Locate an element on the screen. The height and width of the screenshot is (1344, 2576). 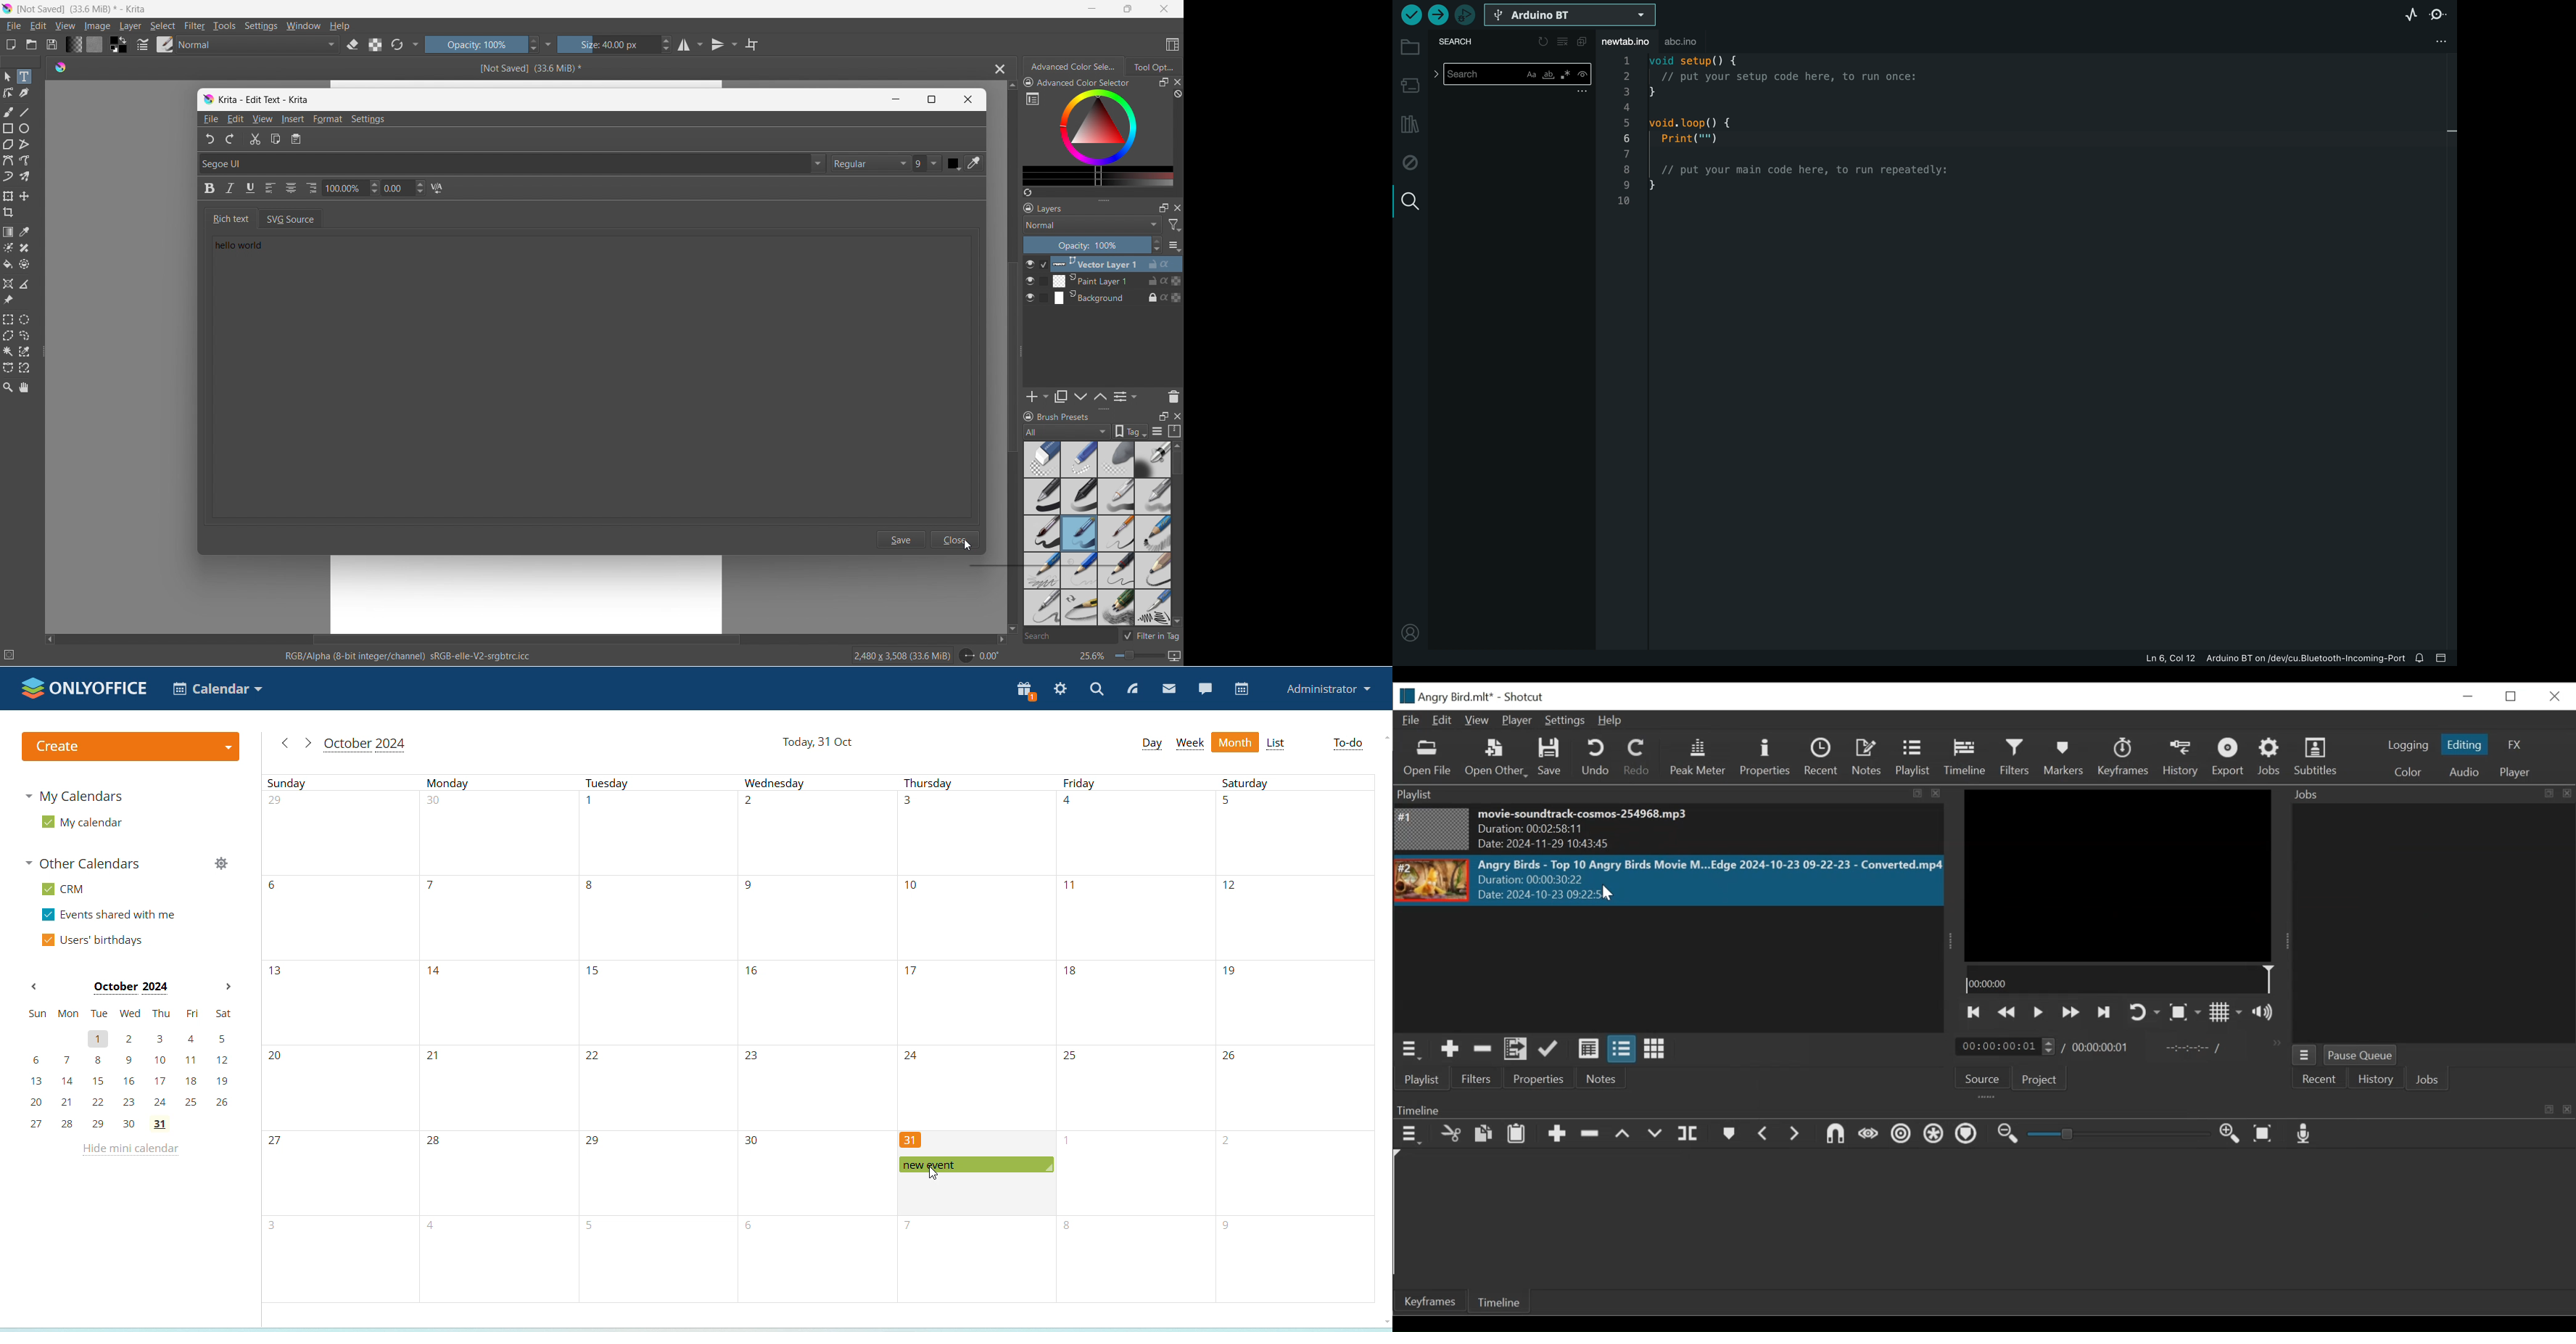
Source is located at coordinates (1983, 1079).